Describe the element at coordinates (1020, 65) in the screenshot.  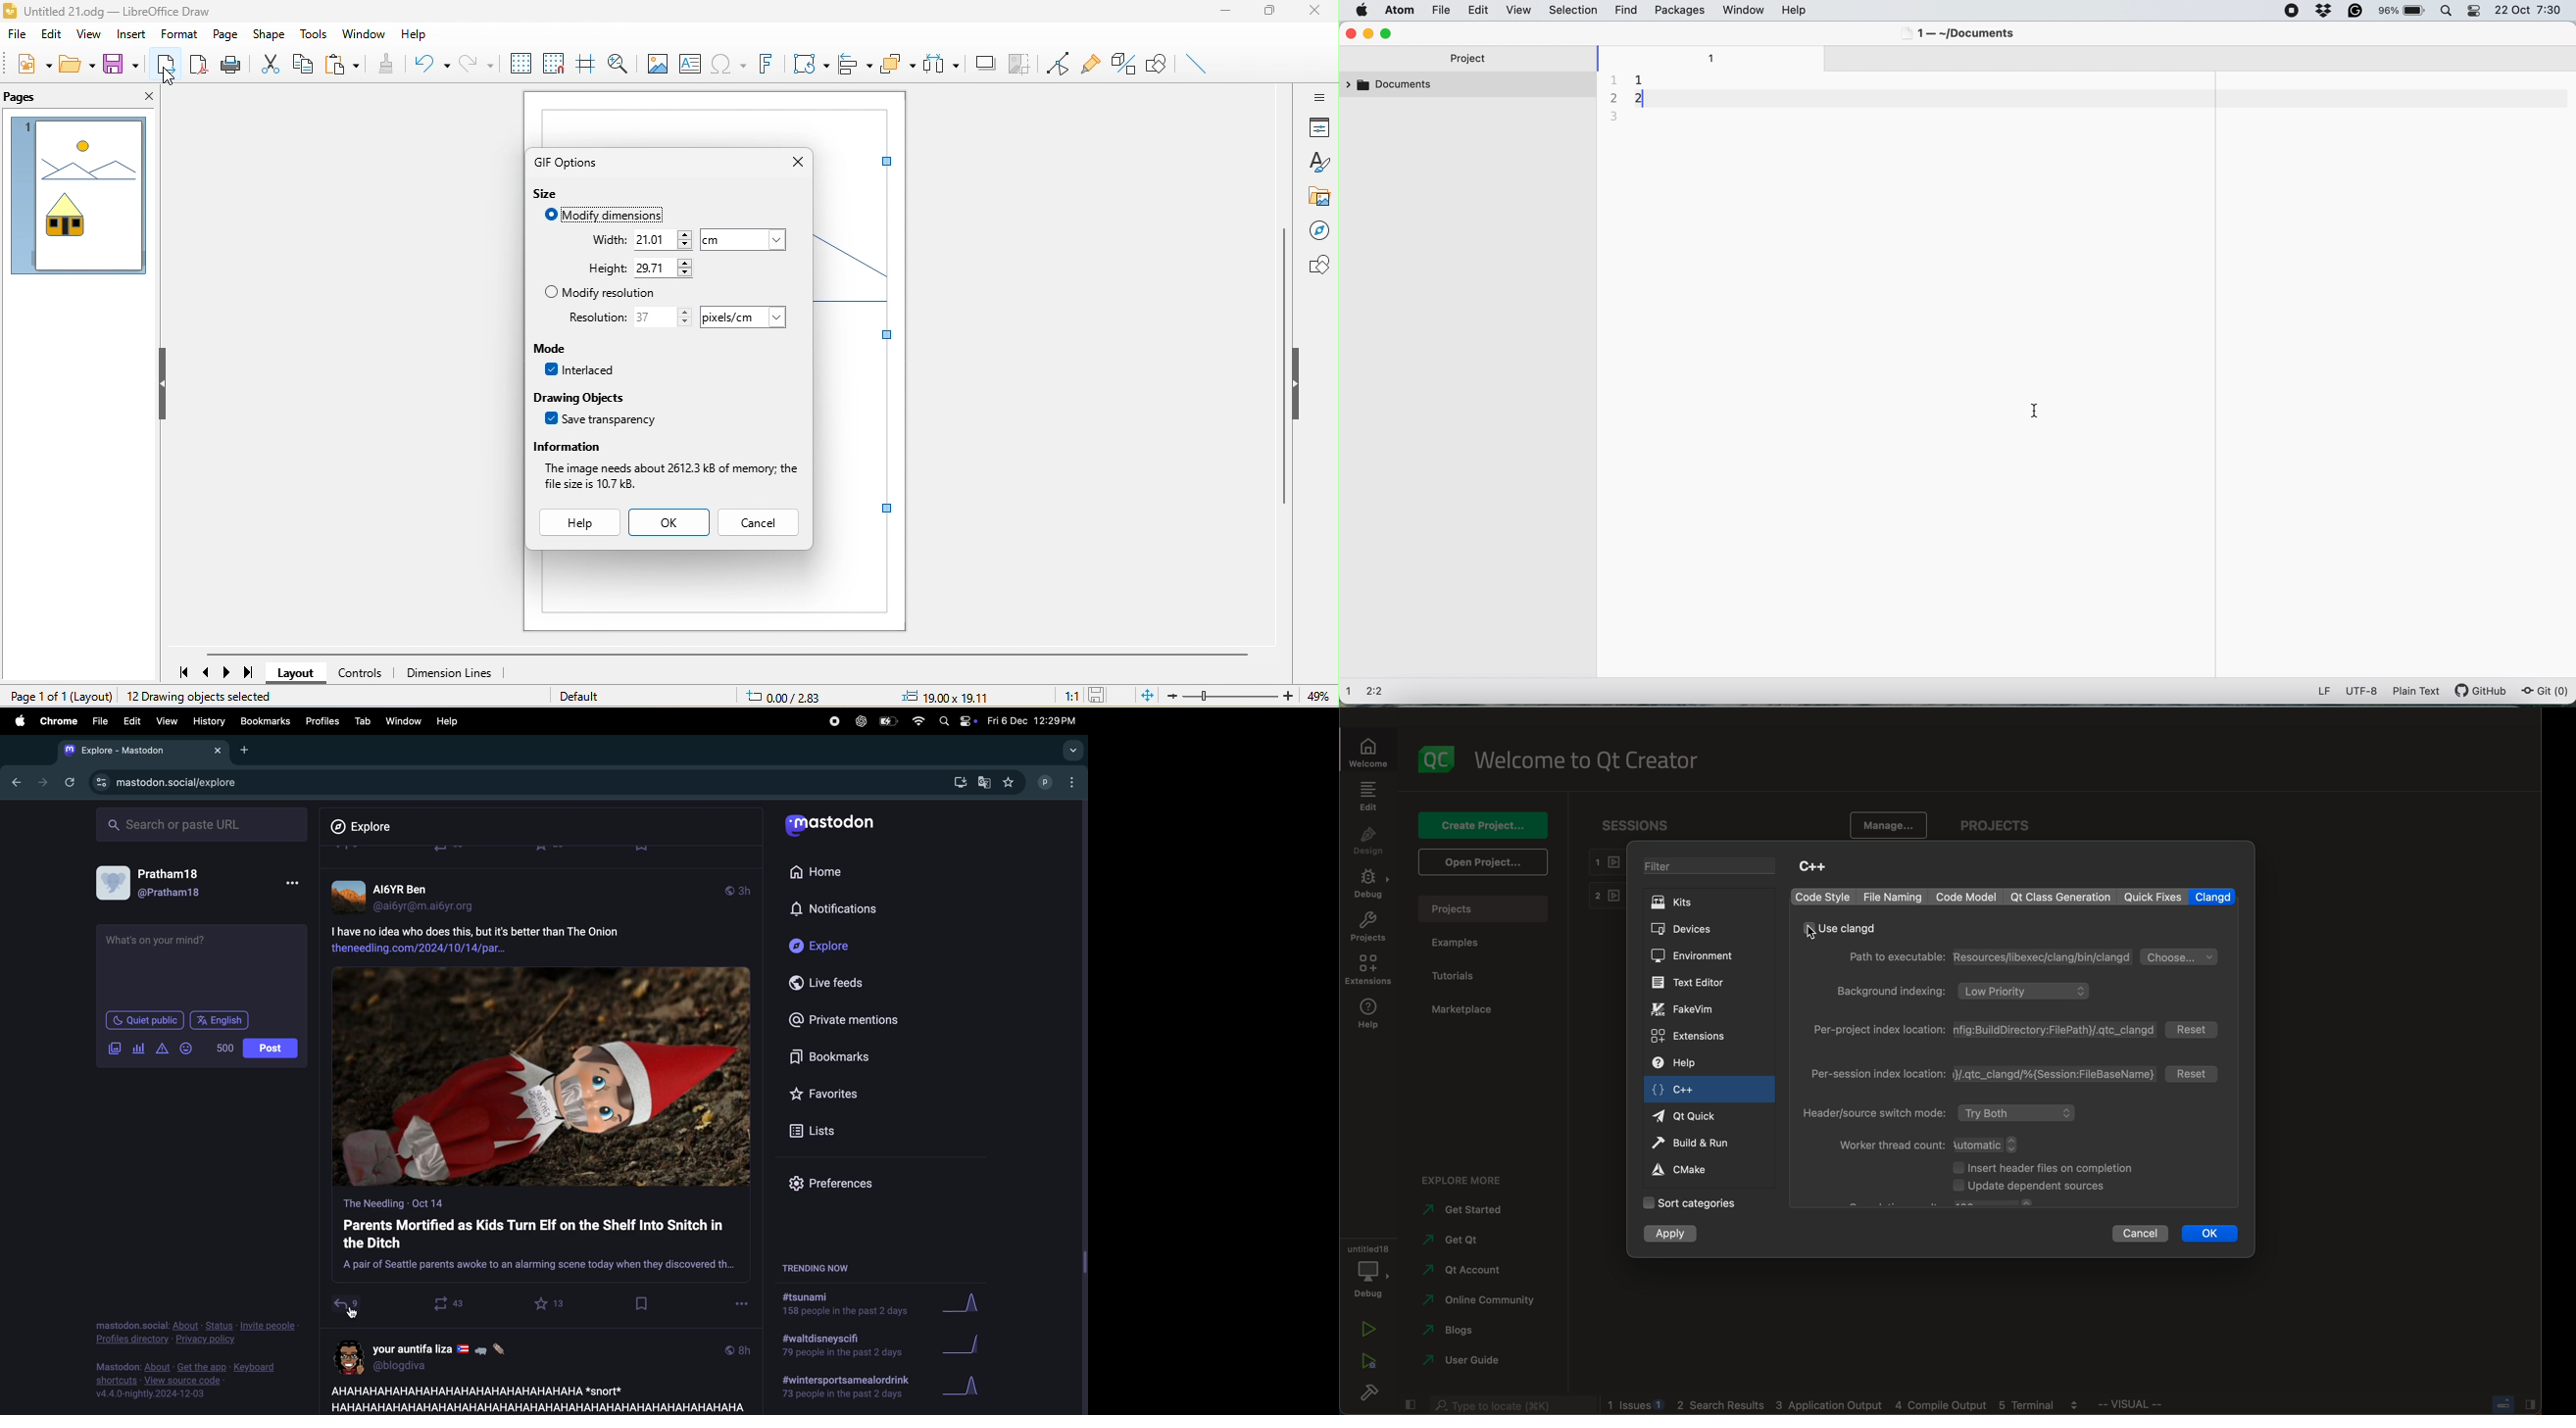
I see `crop` at that location.